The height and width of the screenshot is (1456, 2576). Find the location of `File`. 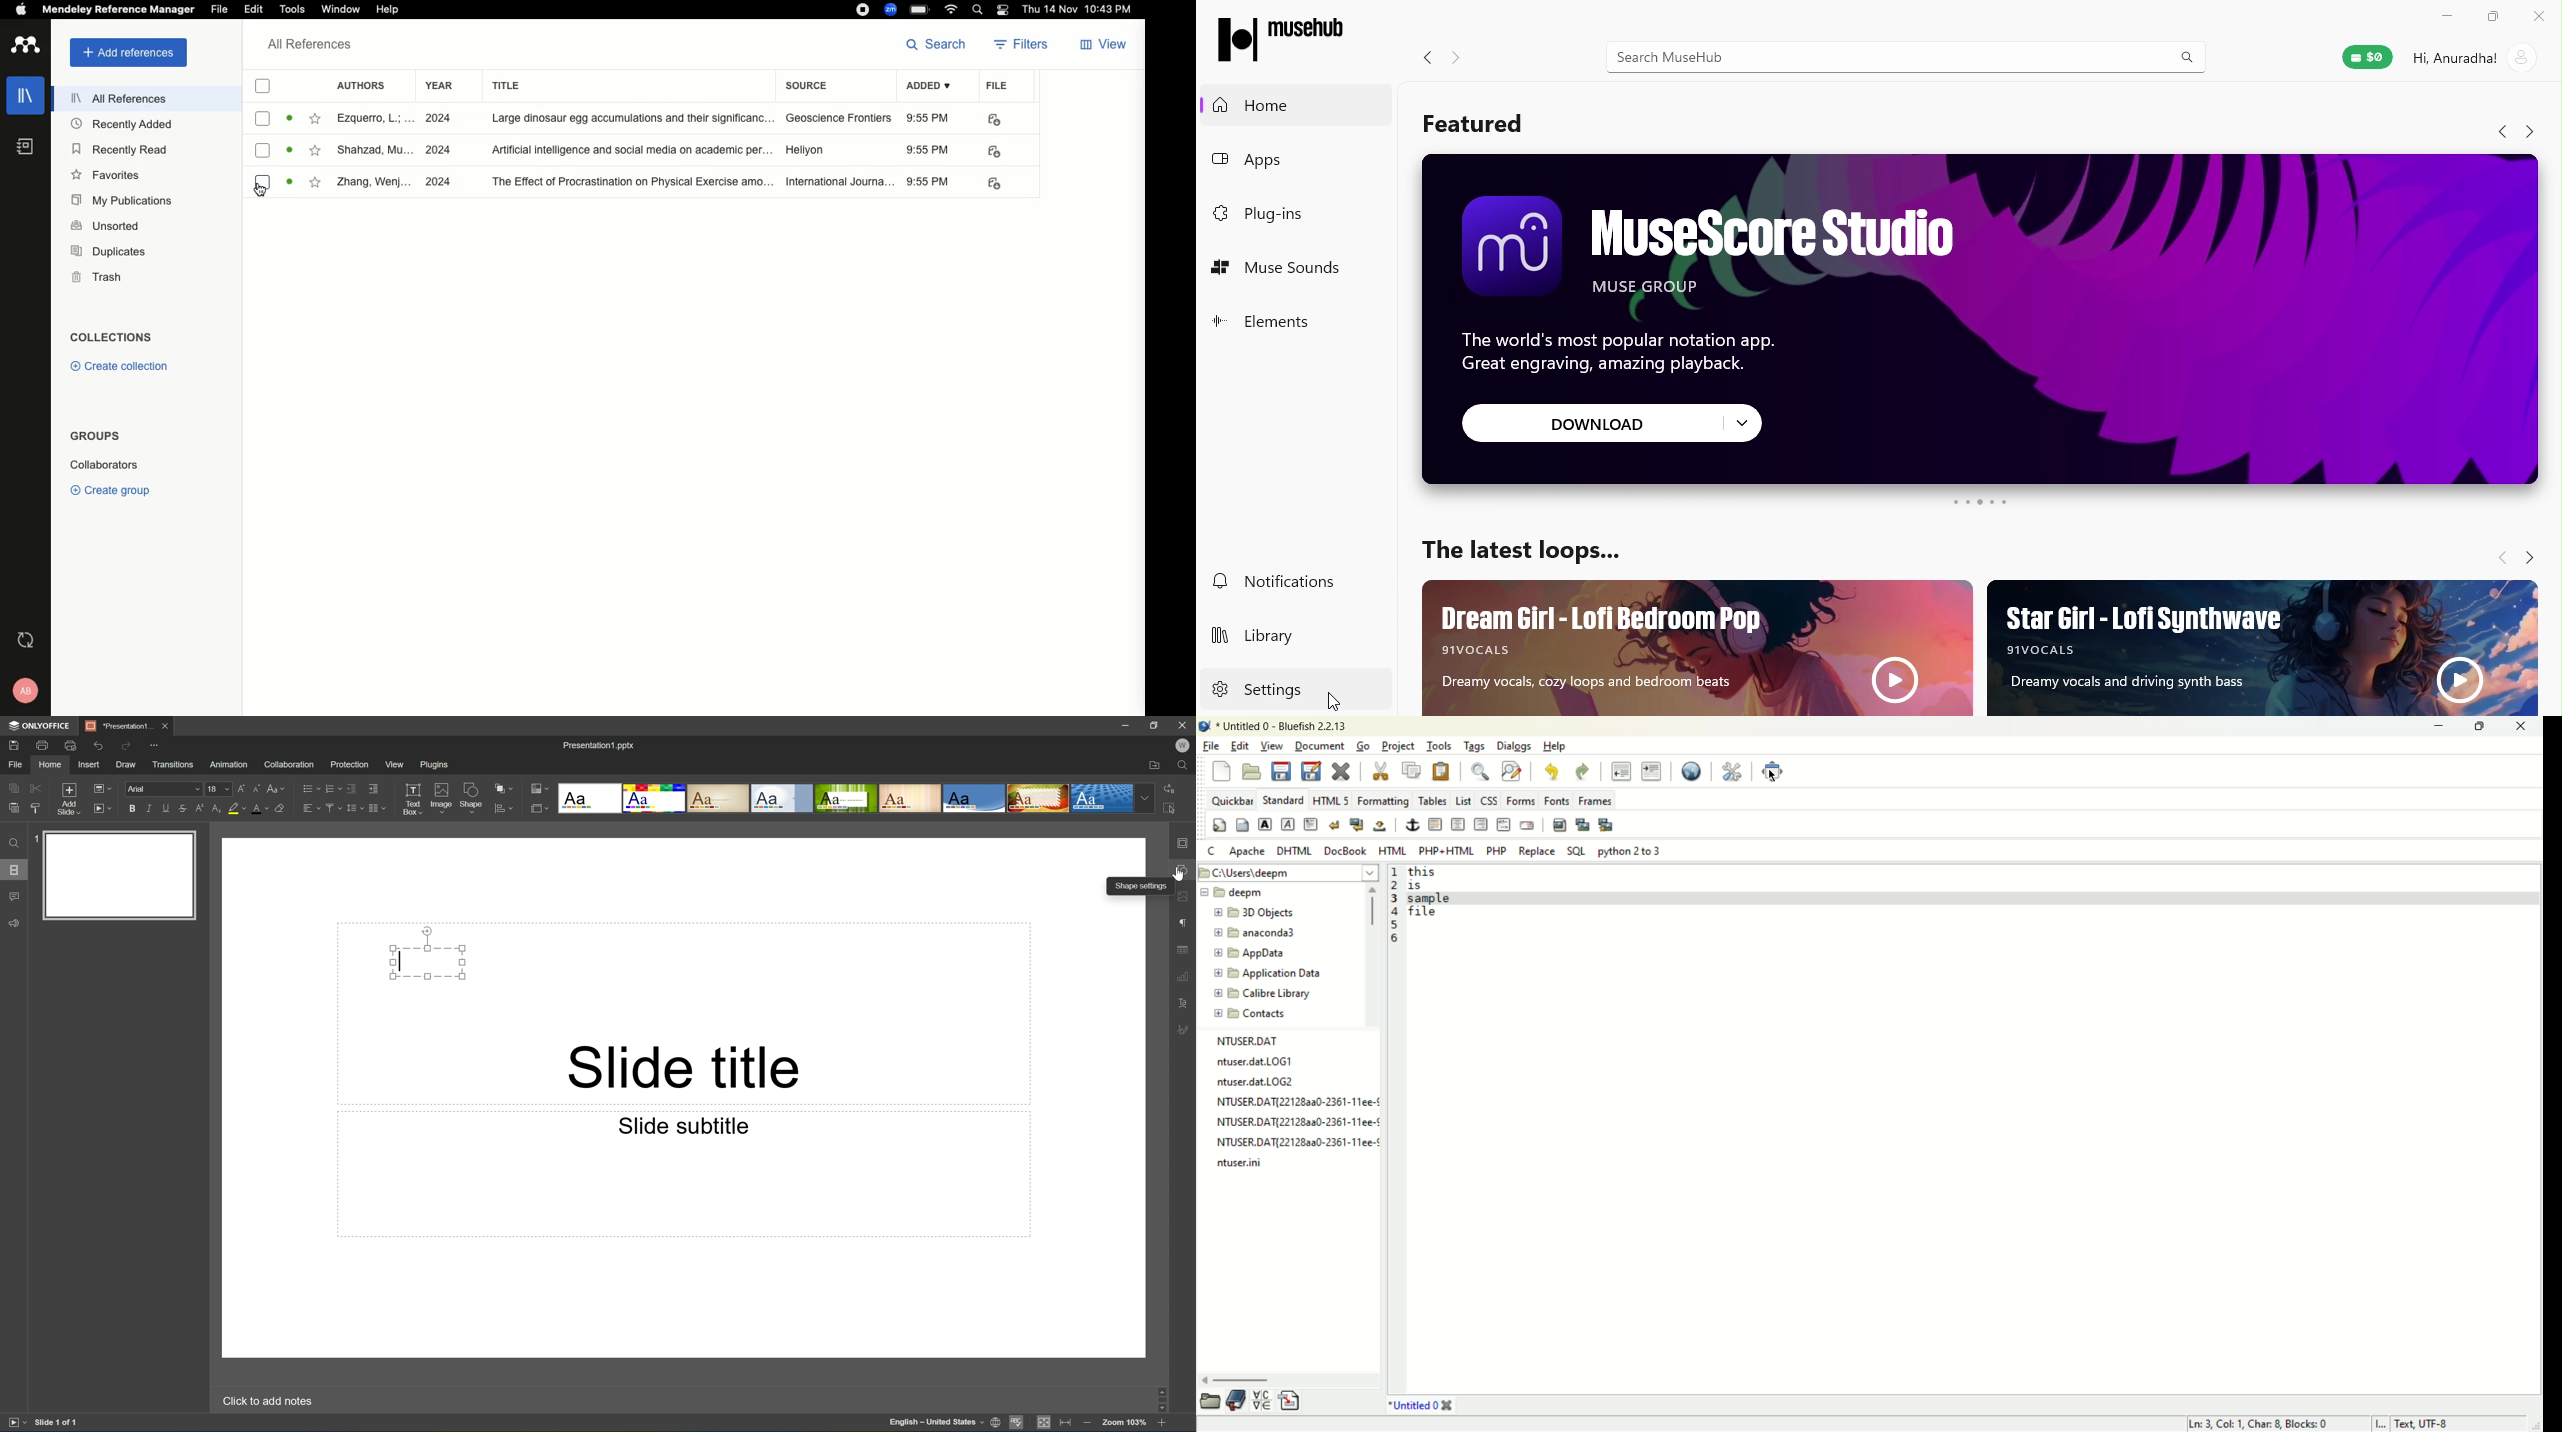

File is located at coordinates (15, 764).